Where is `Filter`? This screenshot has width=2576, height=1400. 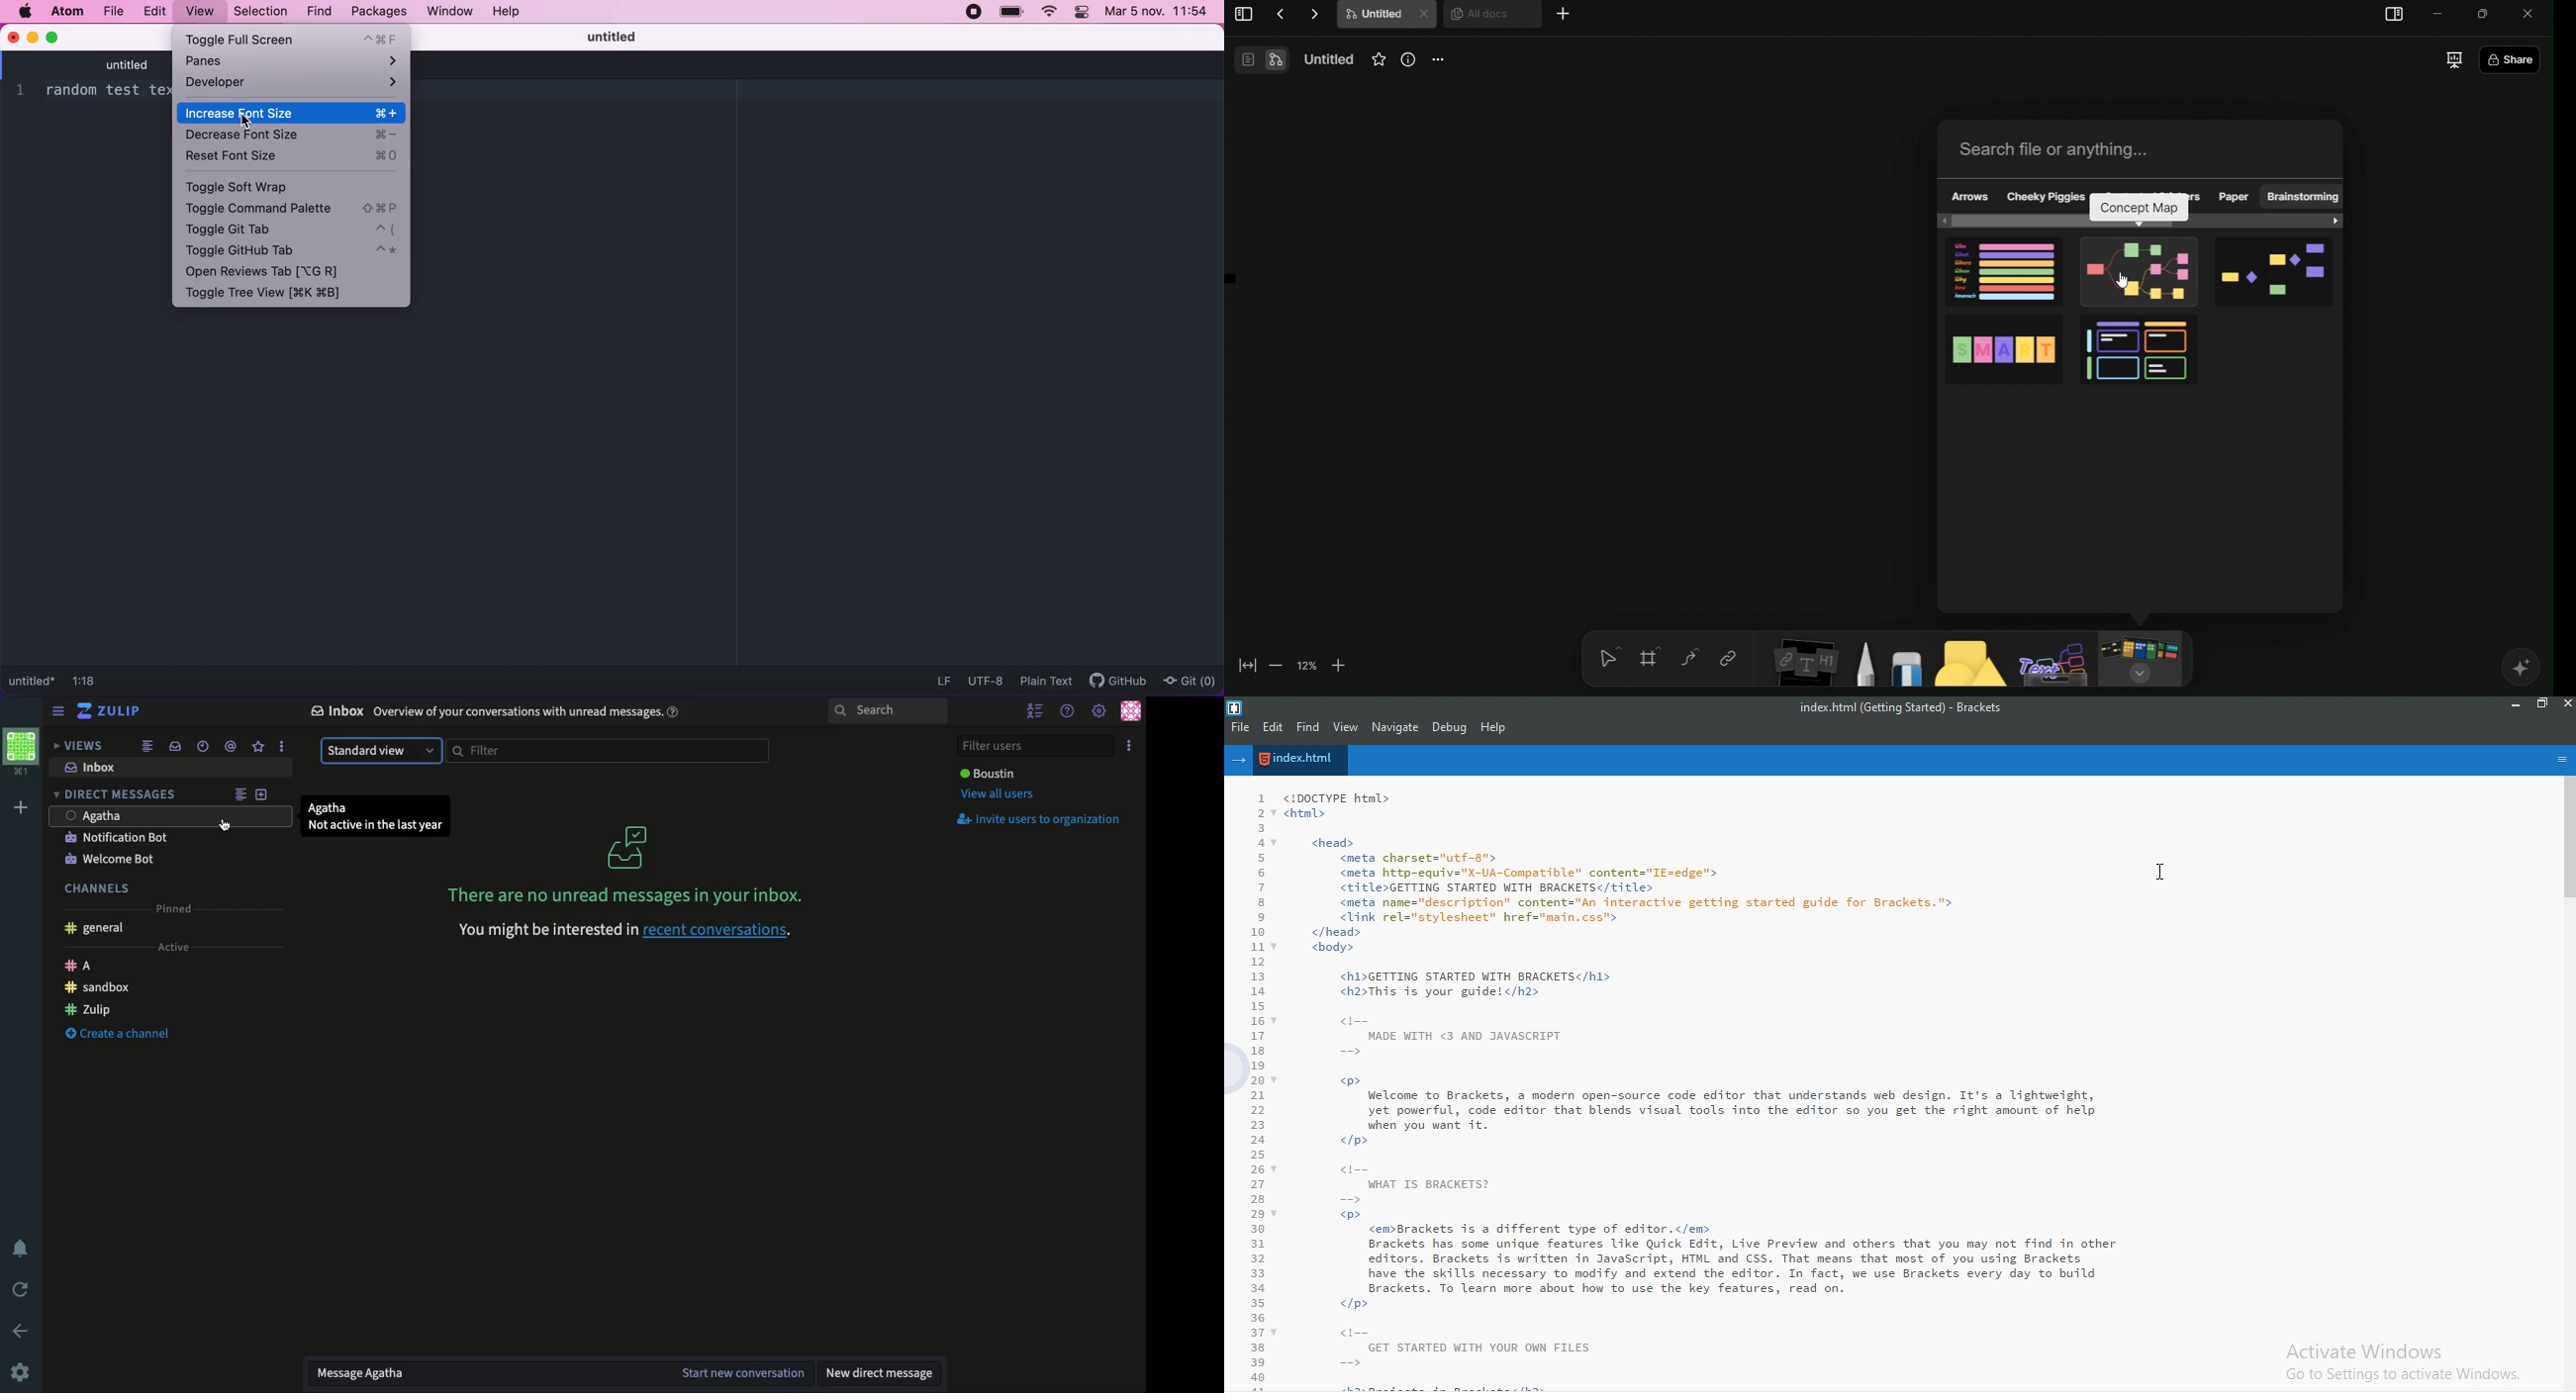
Filter is located at coordinates (609, 751).